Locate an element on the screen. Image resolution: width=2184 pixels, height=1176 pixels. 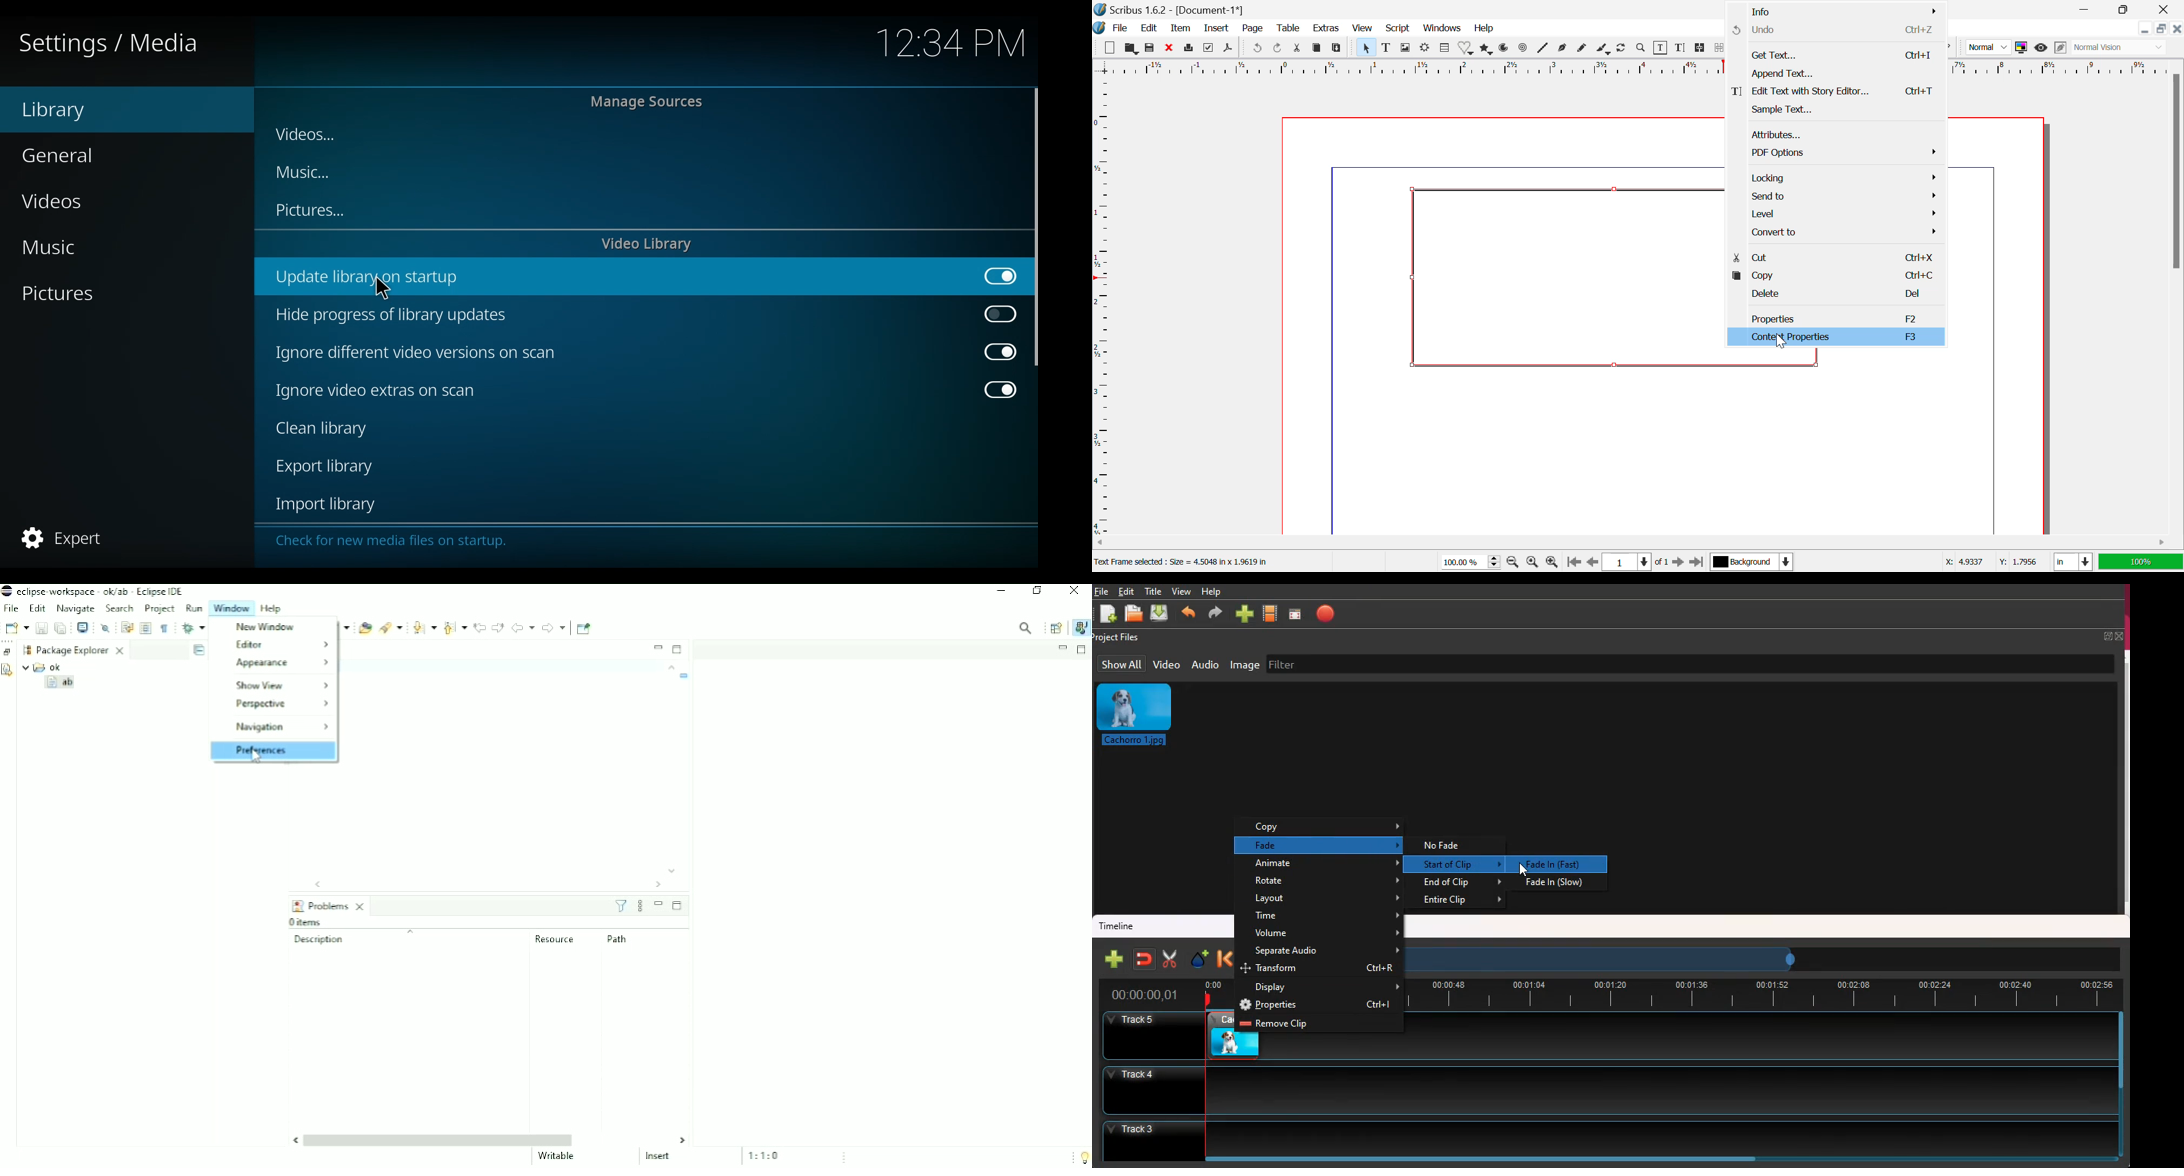
Lines is located at coordinates (1543, 49).